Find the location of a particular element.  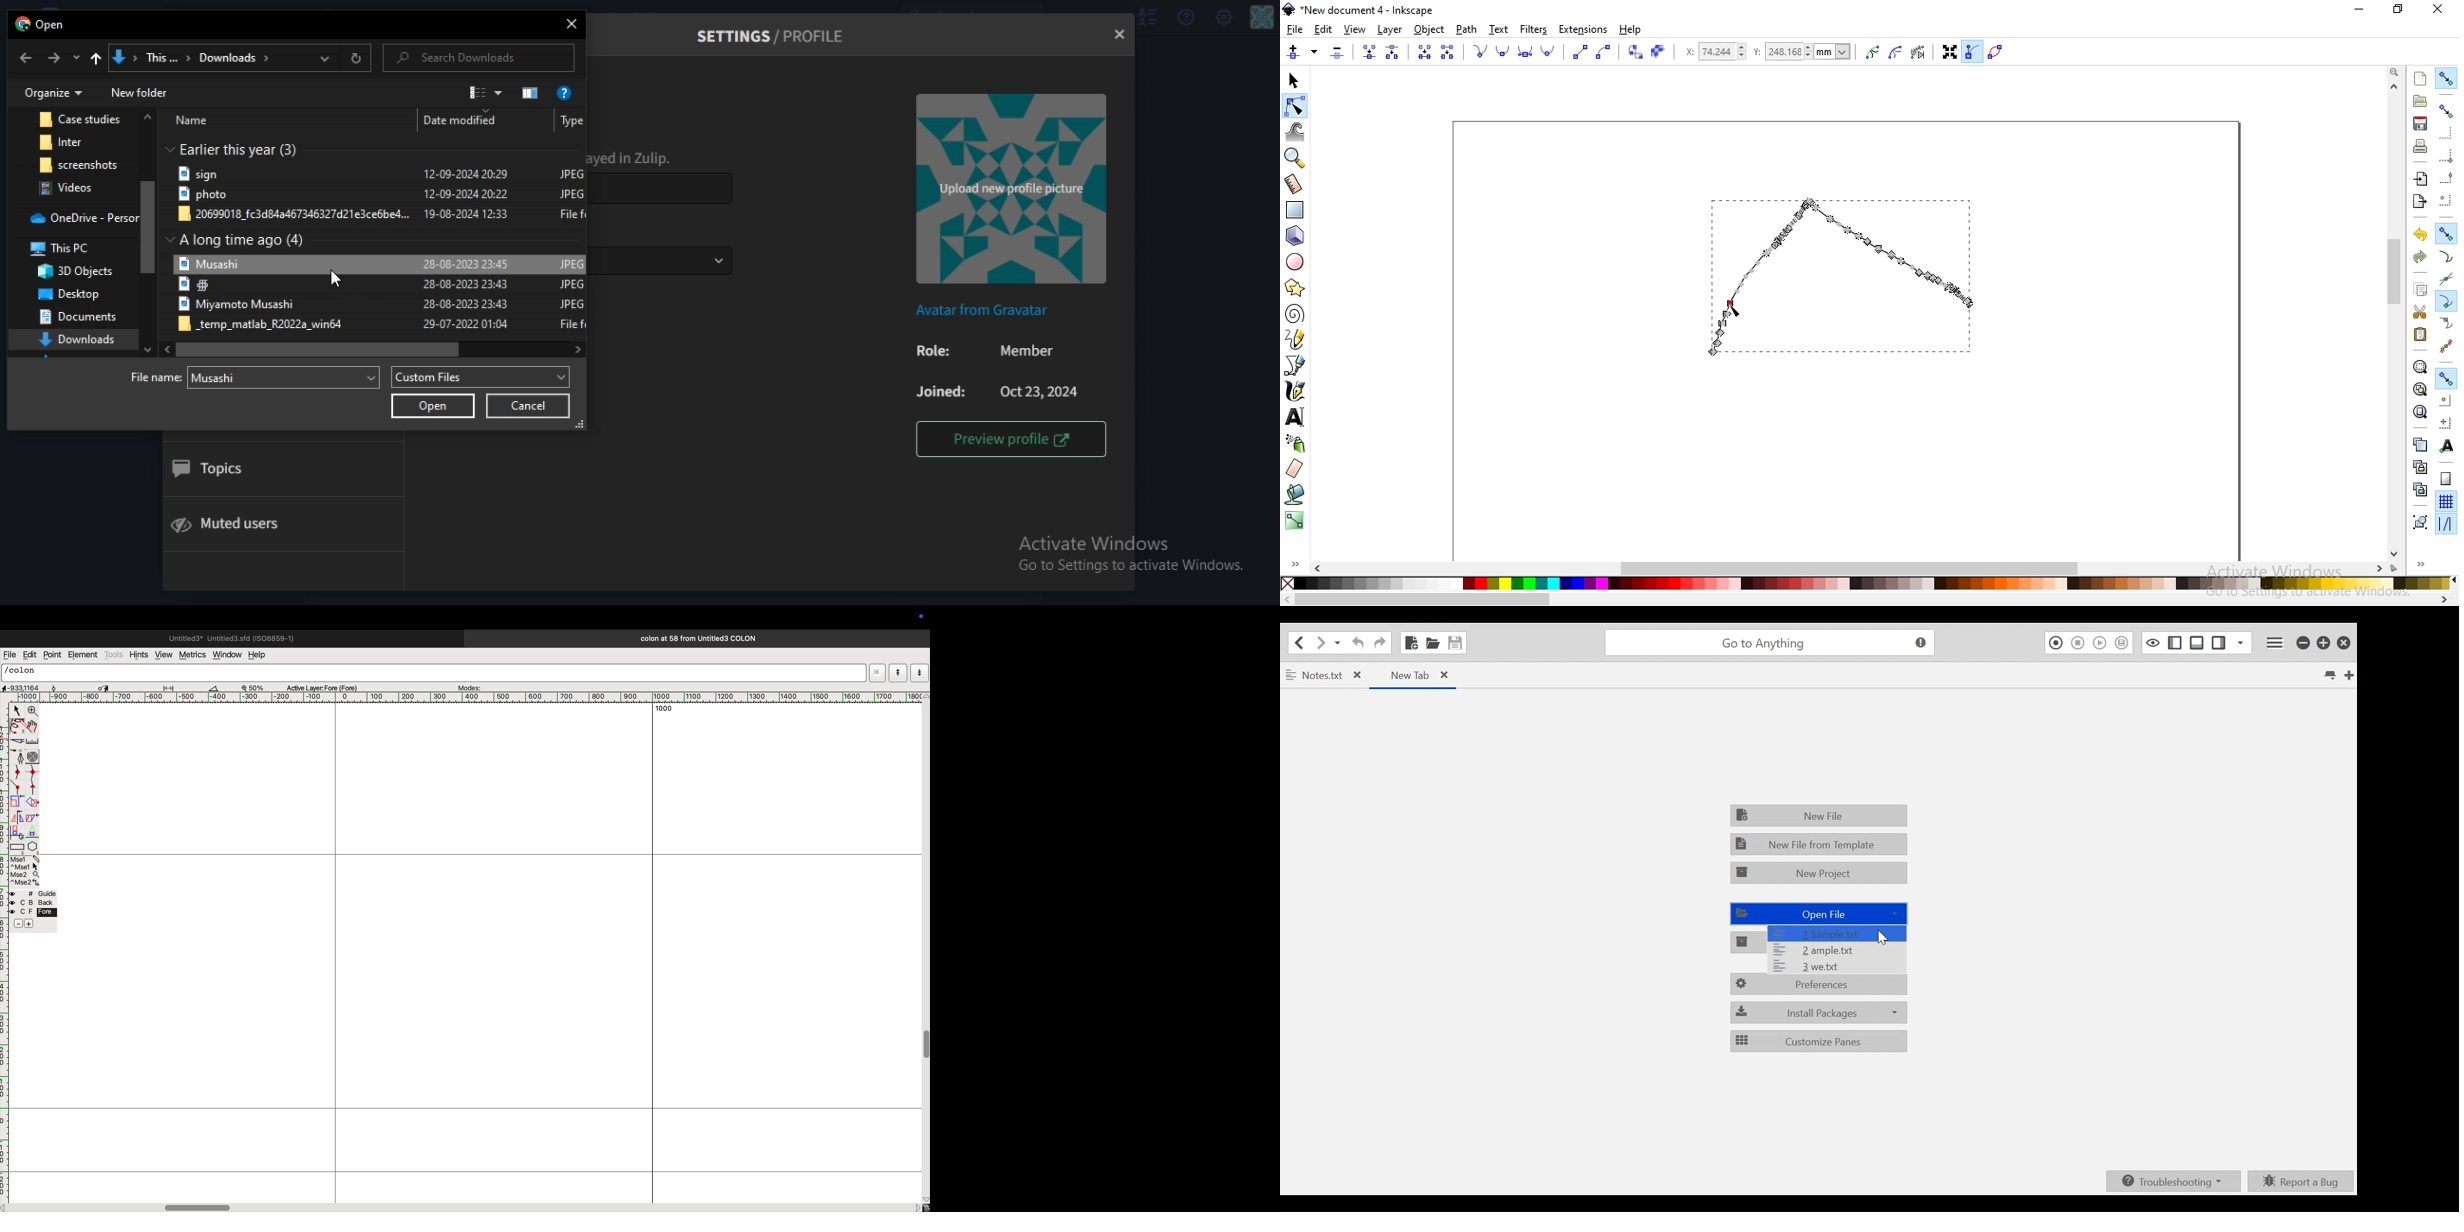

new folder is located at coordinates (139, 91).